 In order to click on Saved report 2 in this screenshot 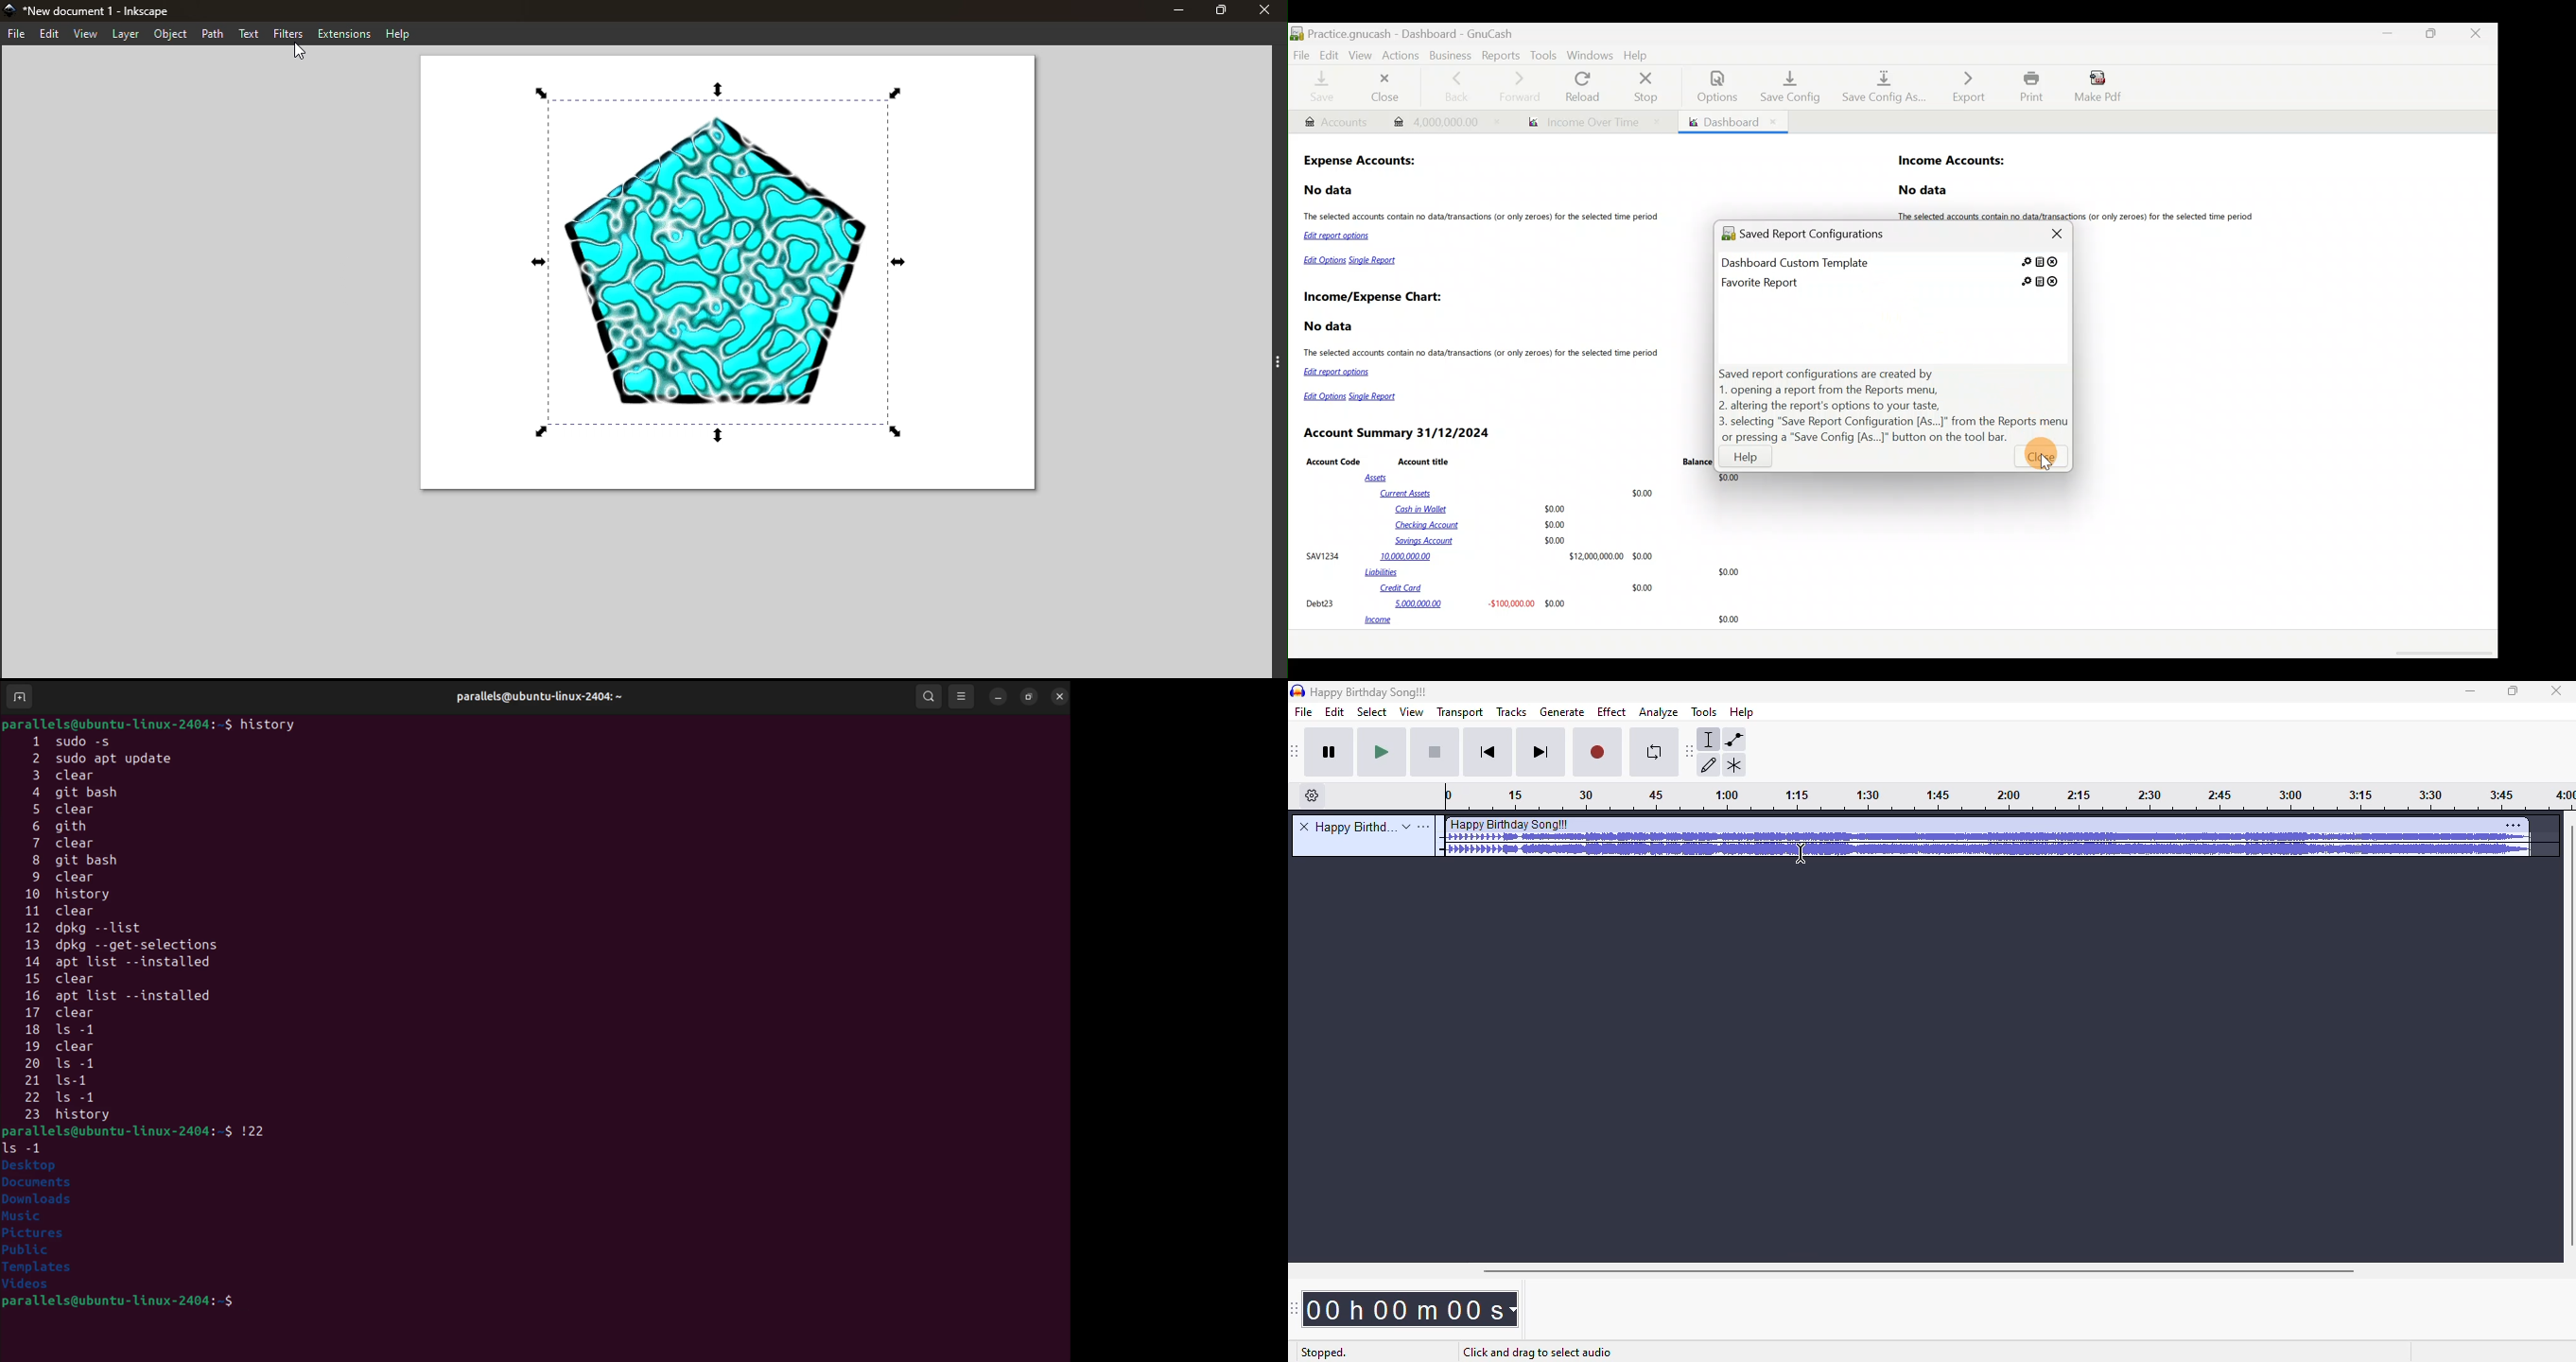, I will do `click(1891, 282)`.